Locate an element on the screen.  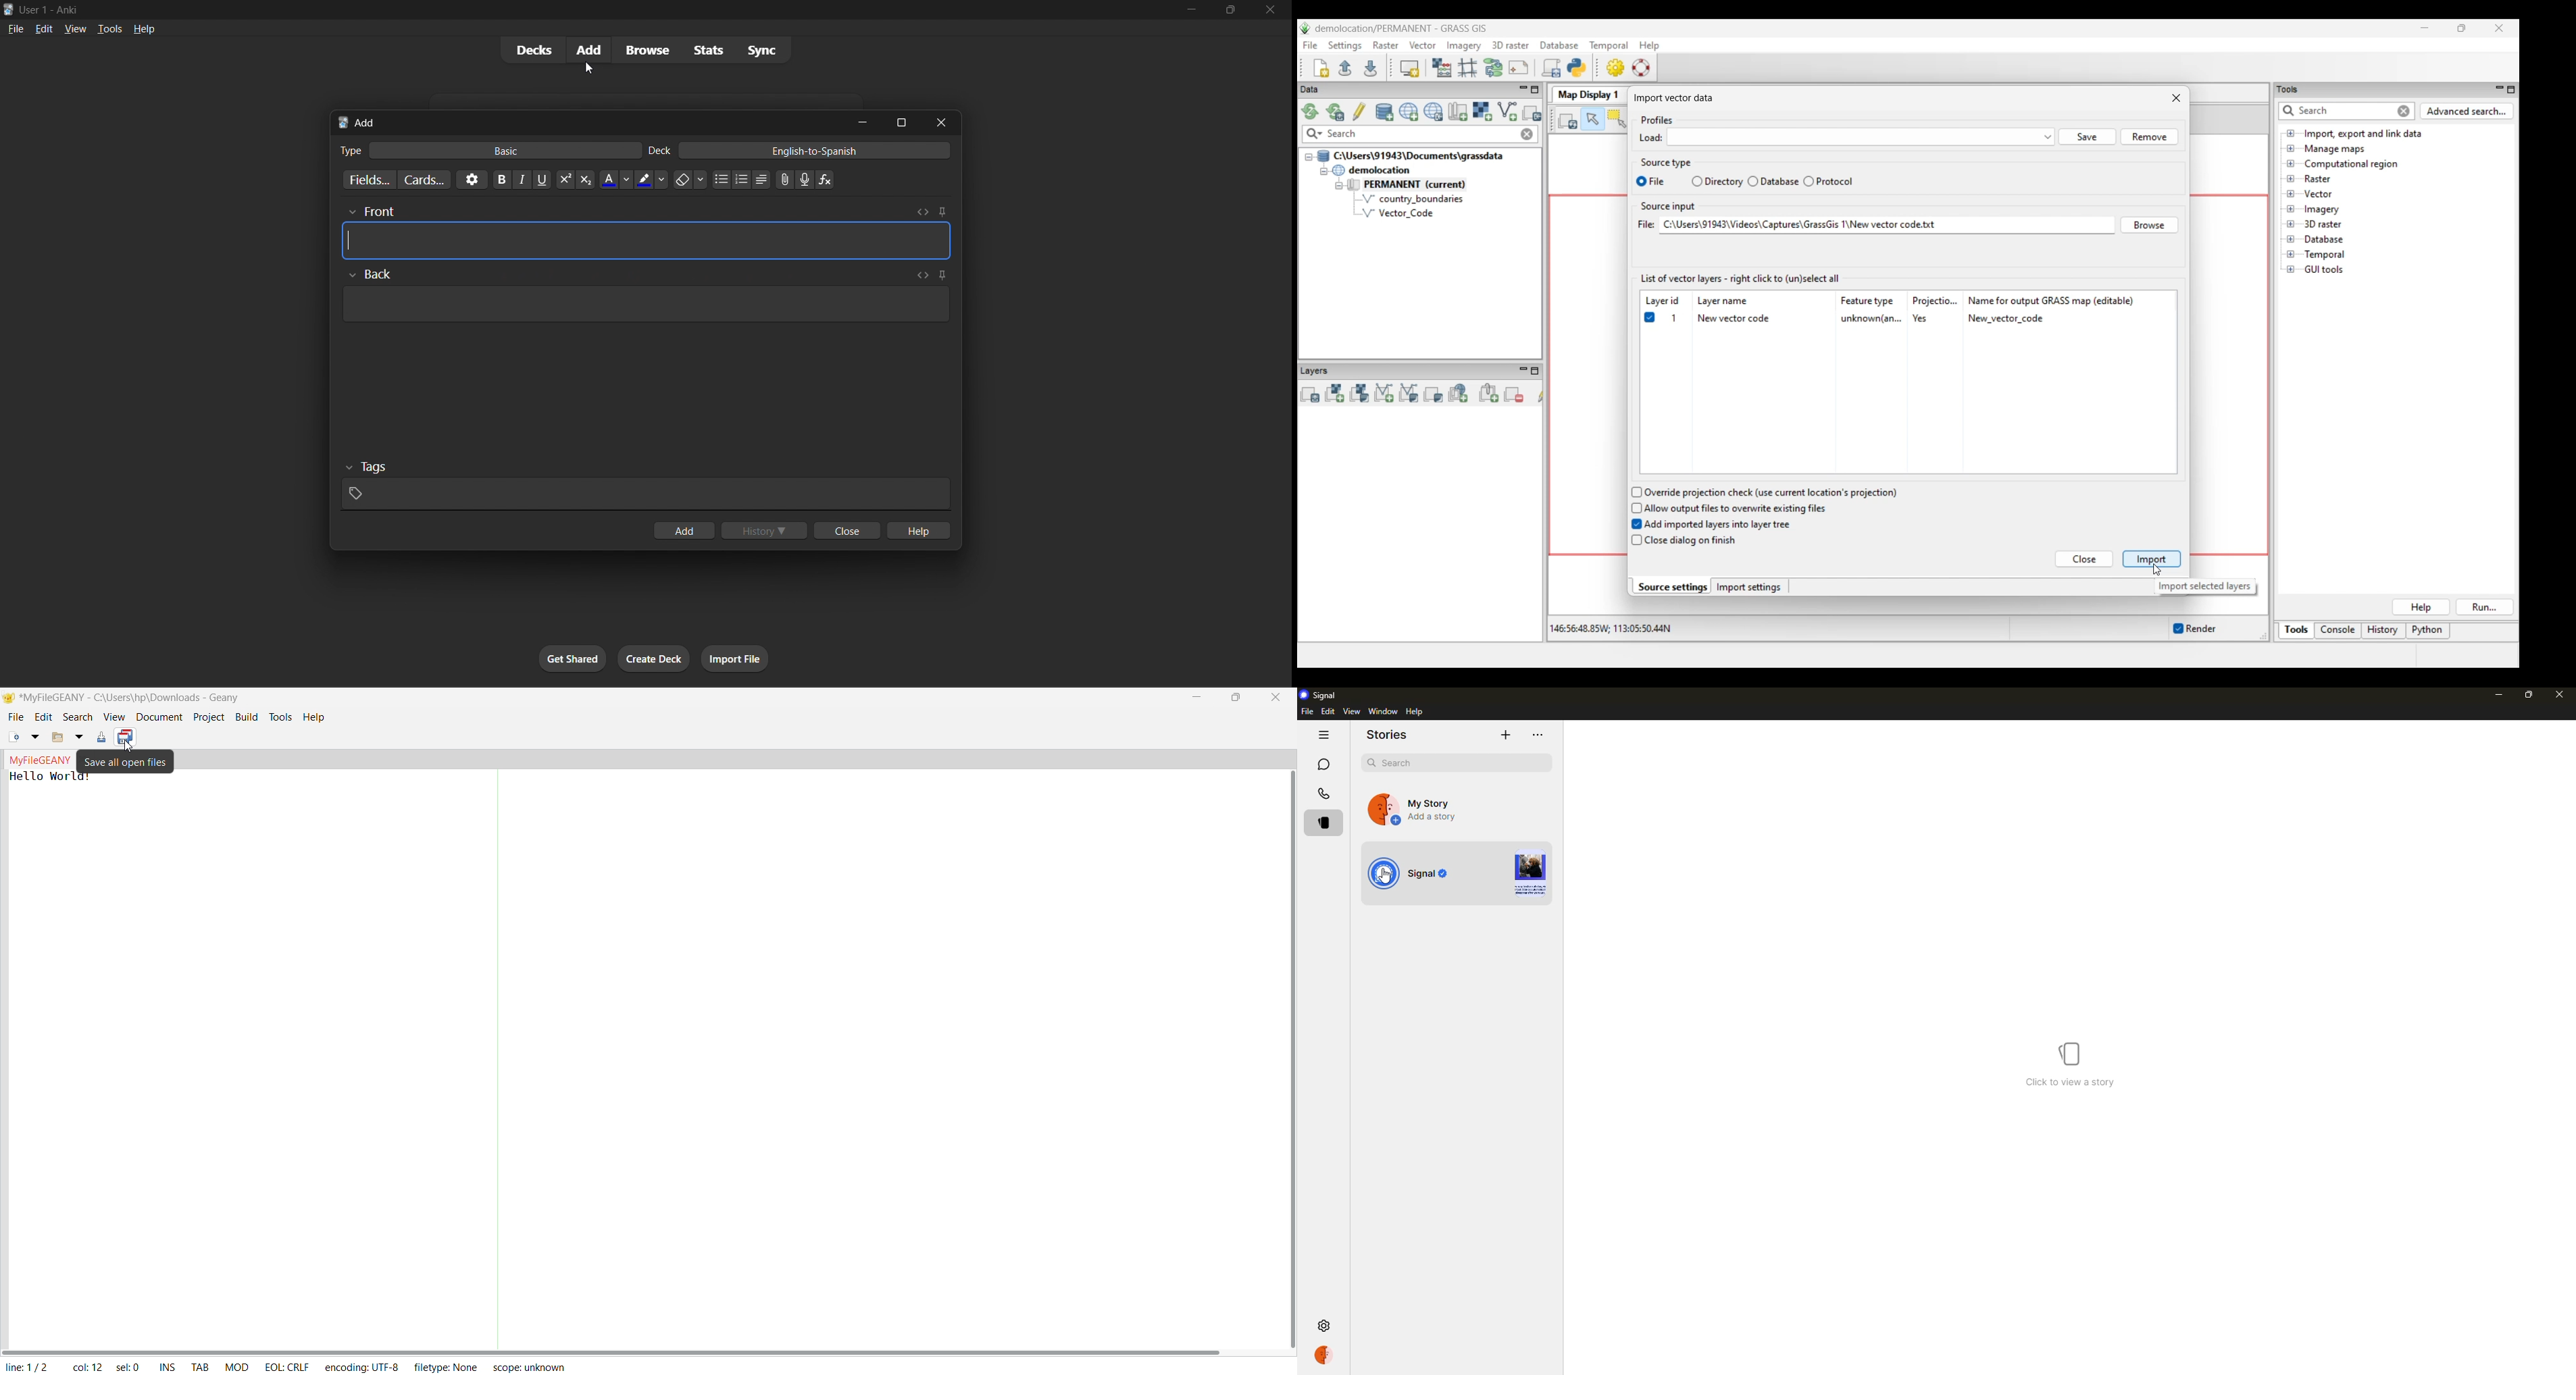
edit is located at coordinates (40, 26).